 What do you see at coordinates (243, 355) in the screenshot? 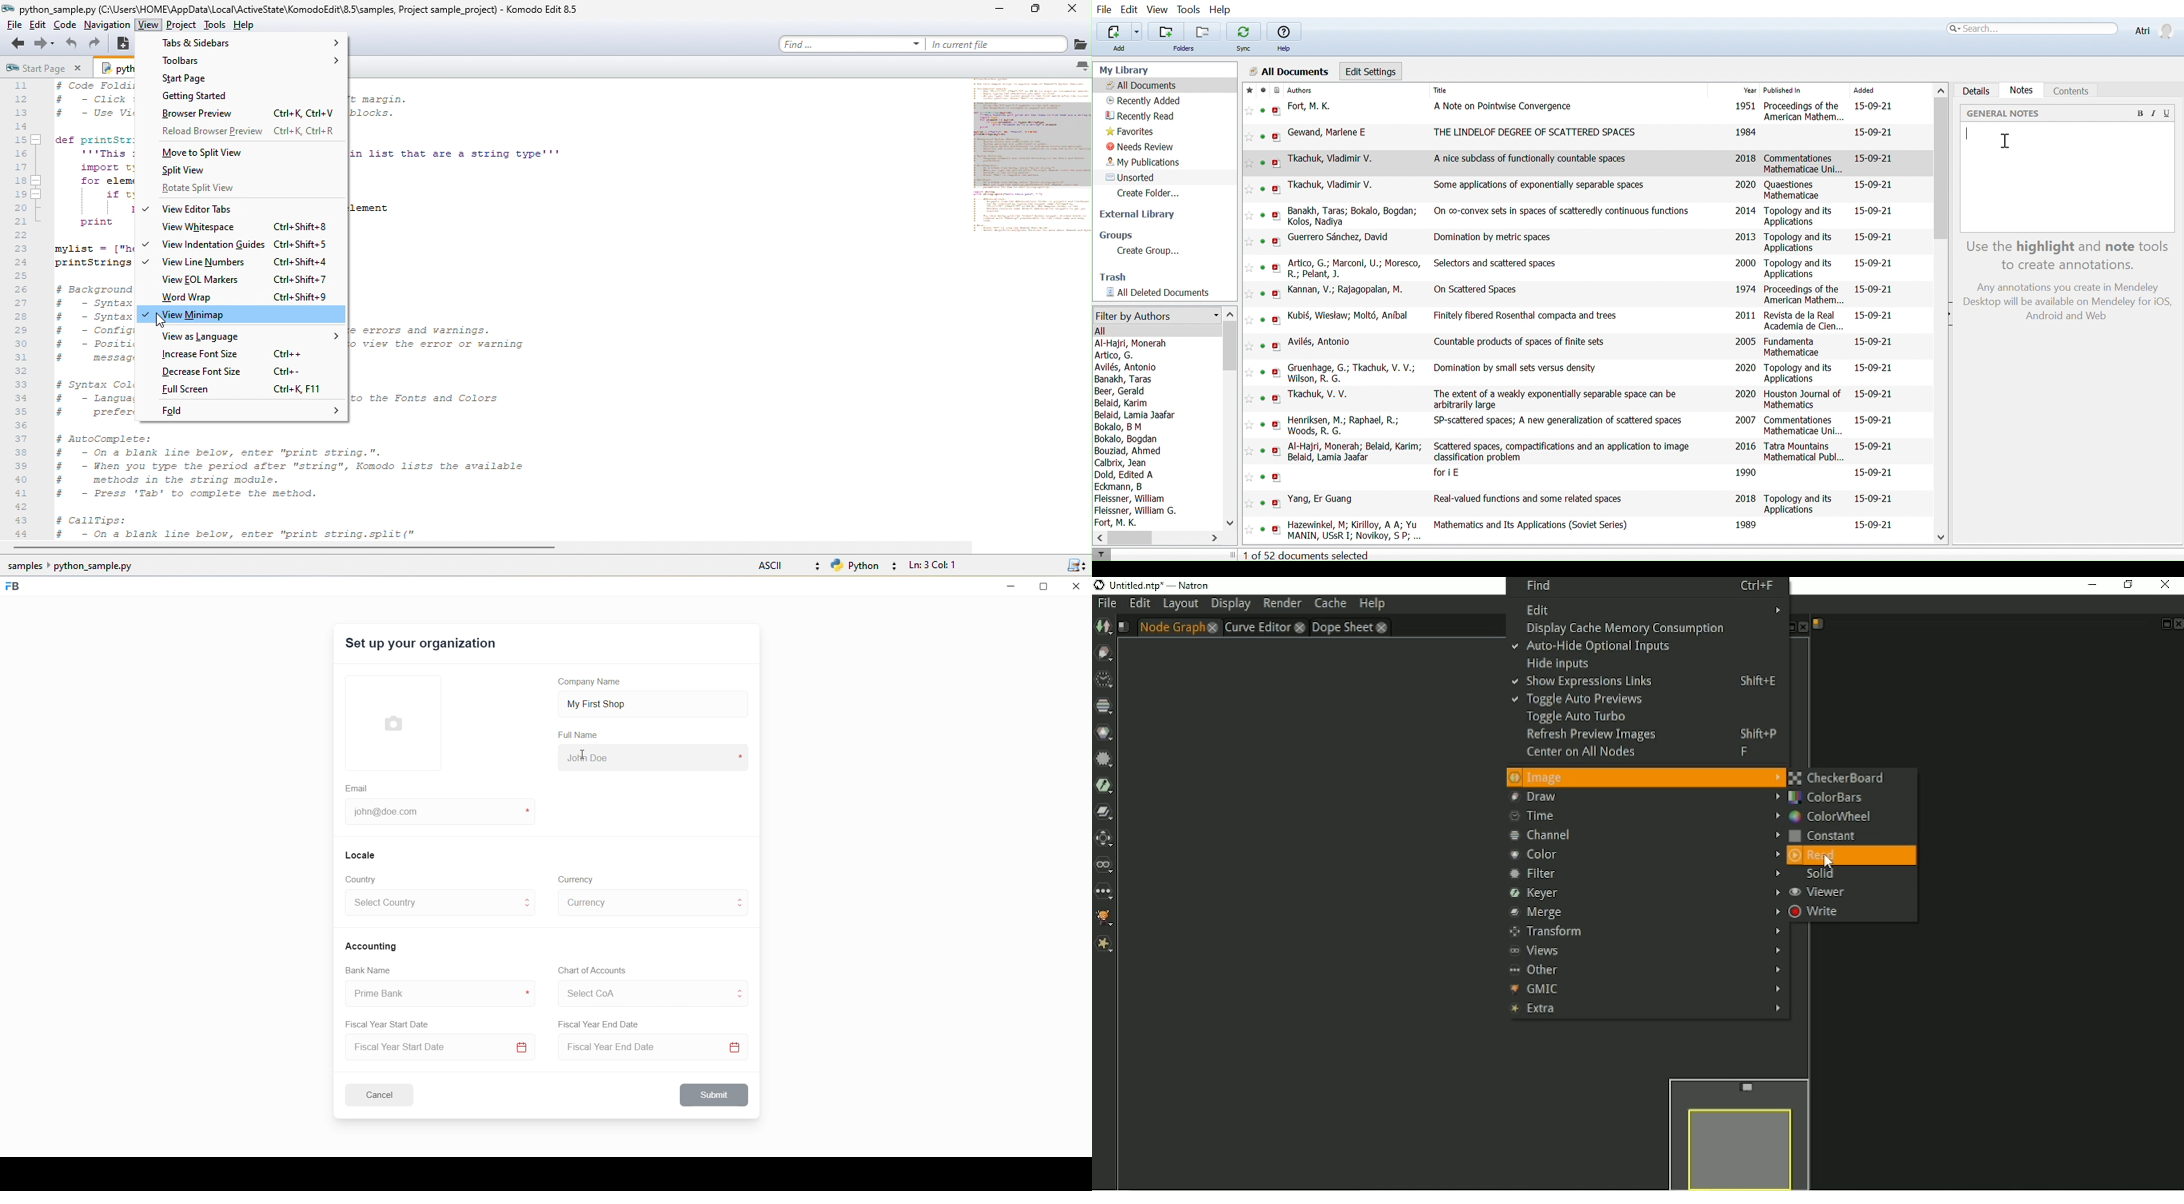
I see `increase font style` at bounding box center [243, 355].